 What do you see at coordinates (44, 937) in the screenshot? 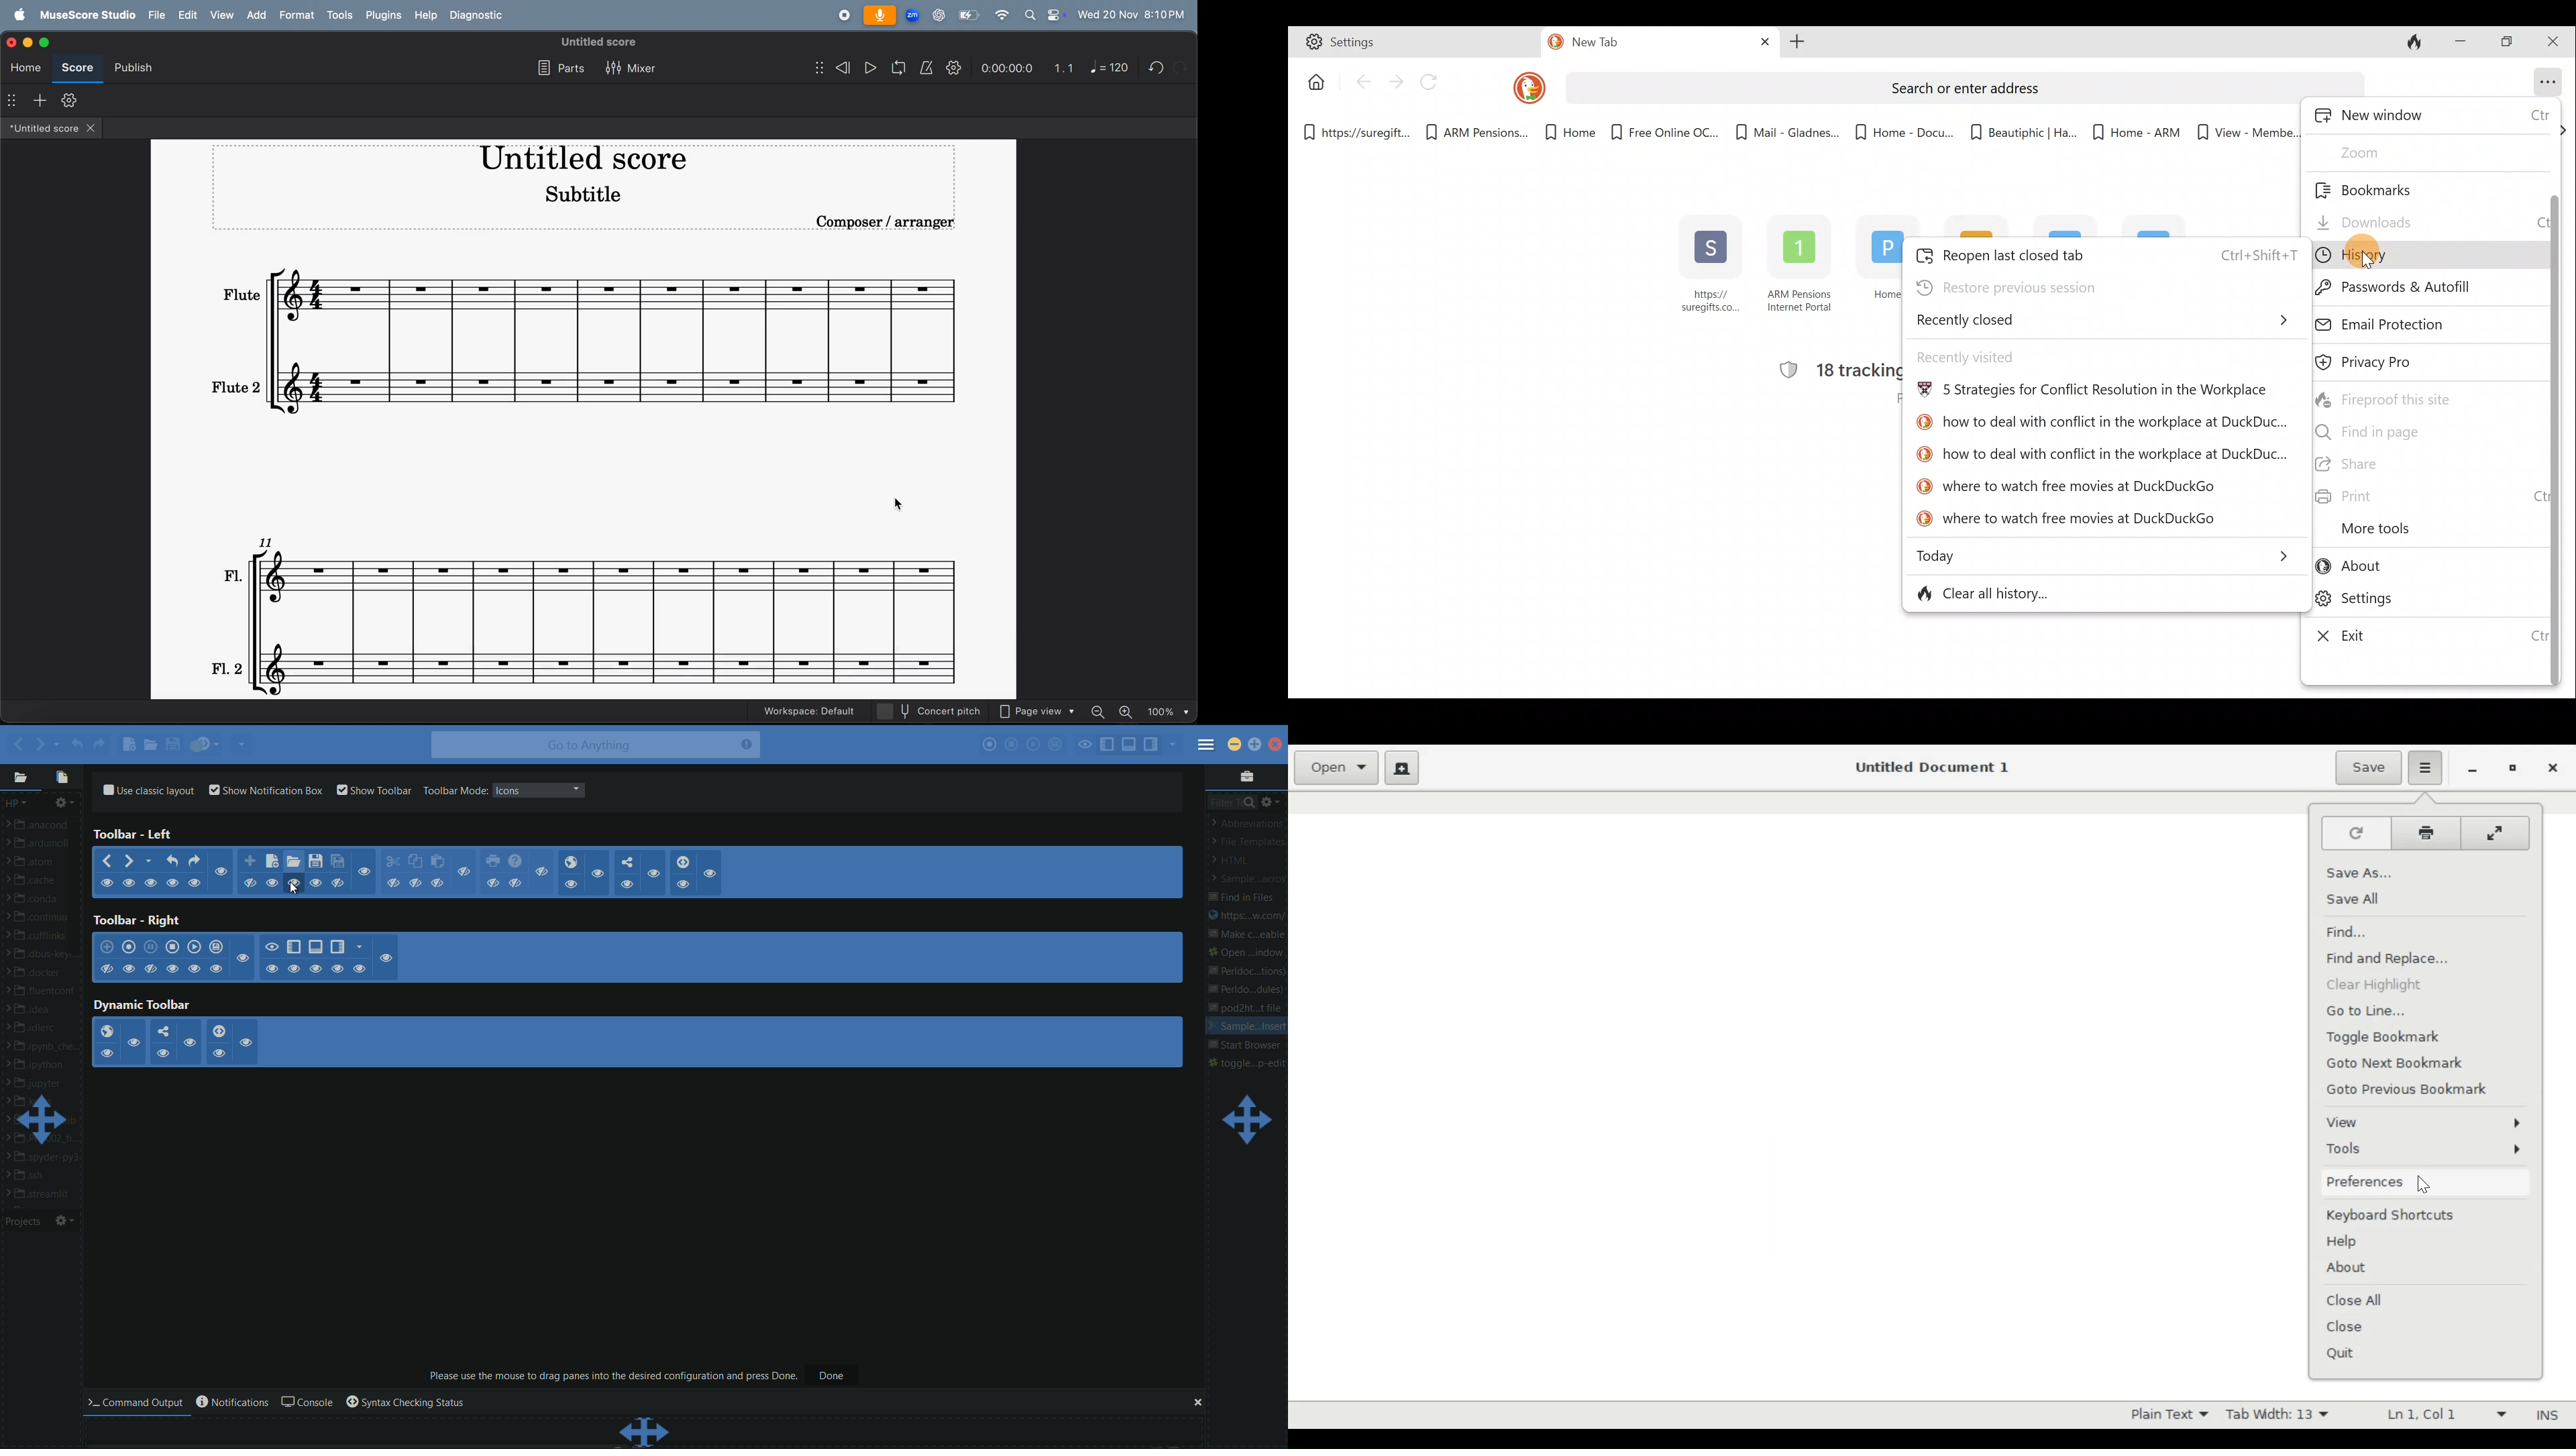
I see `.cufflinks` at bounding box center [44, 937].